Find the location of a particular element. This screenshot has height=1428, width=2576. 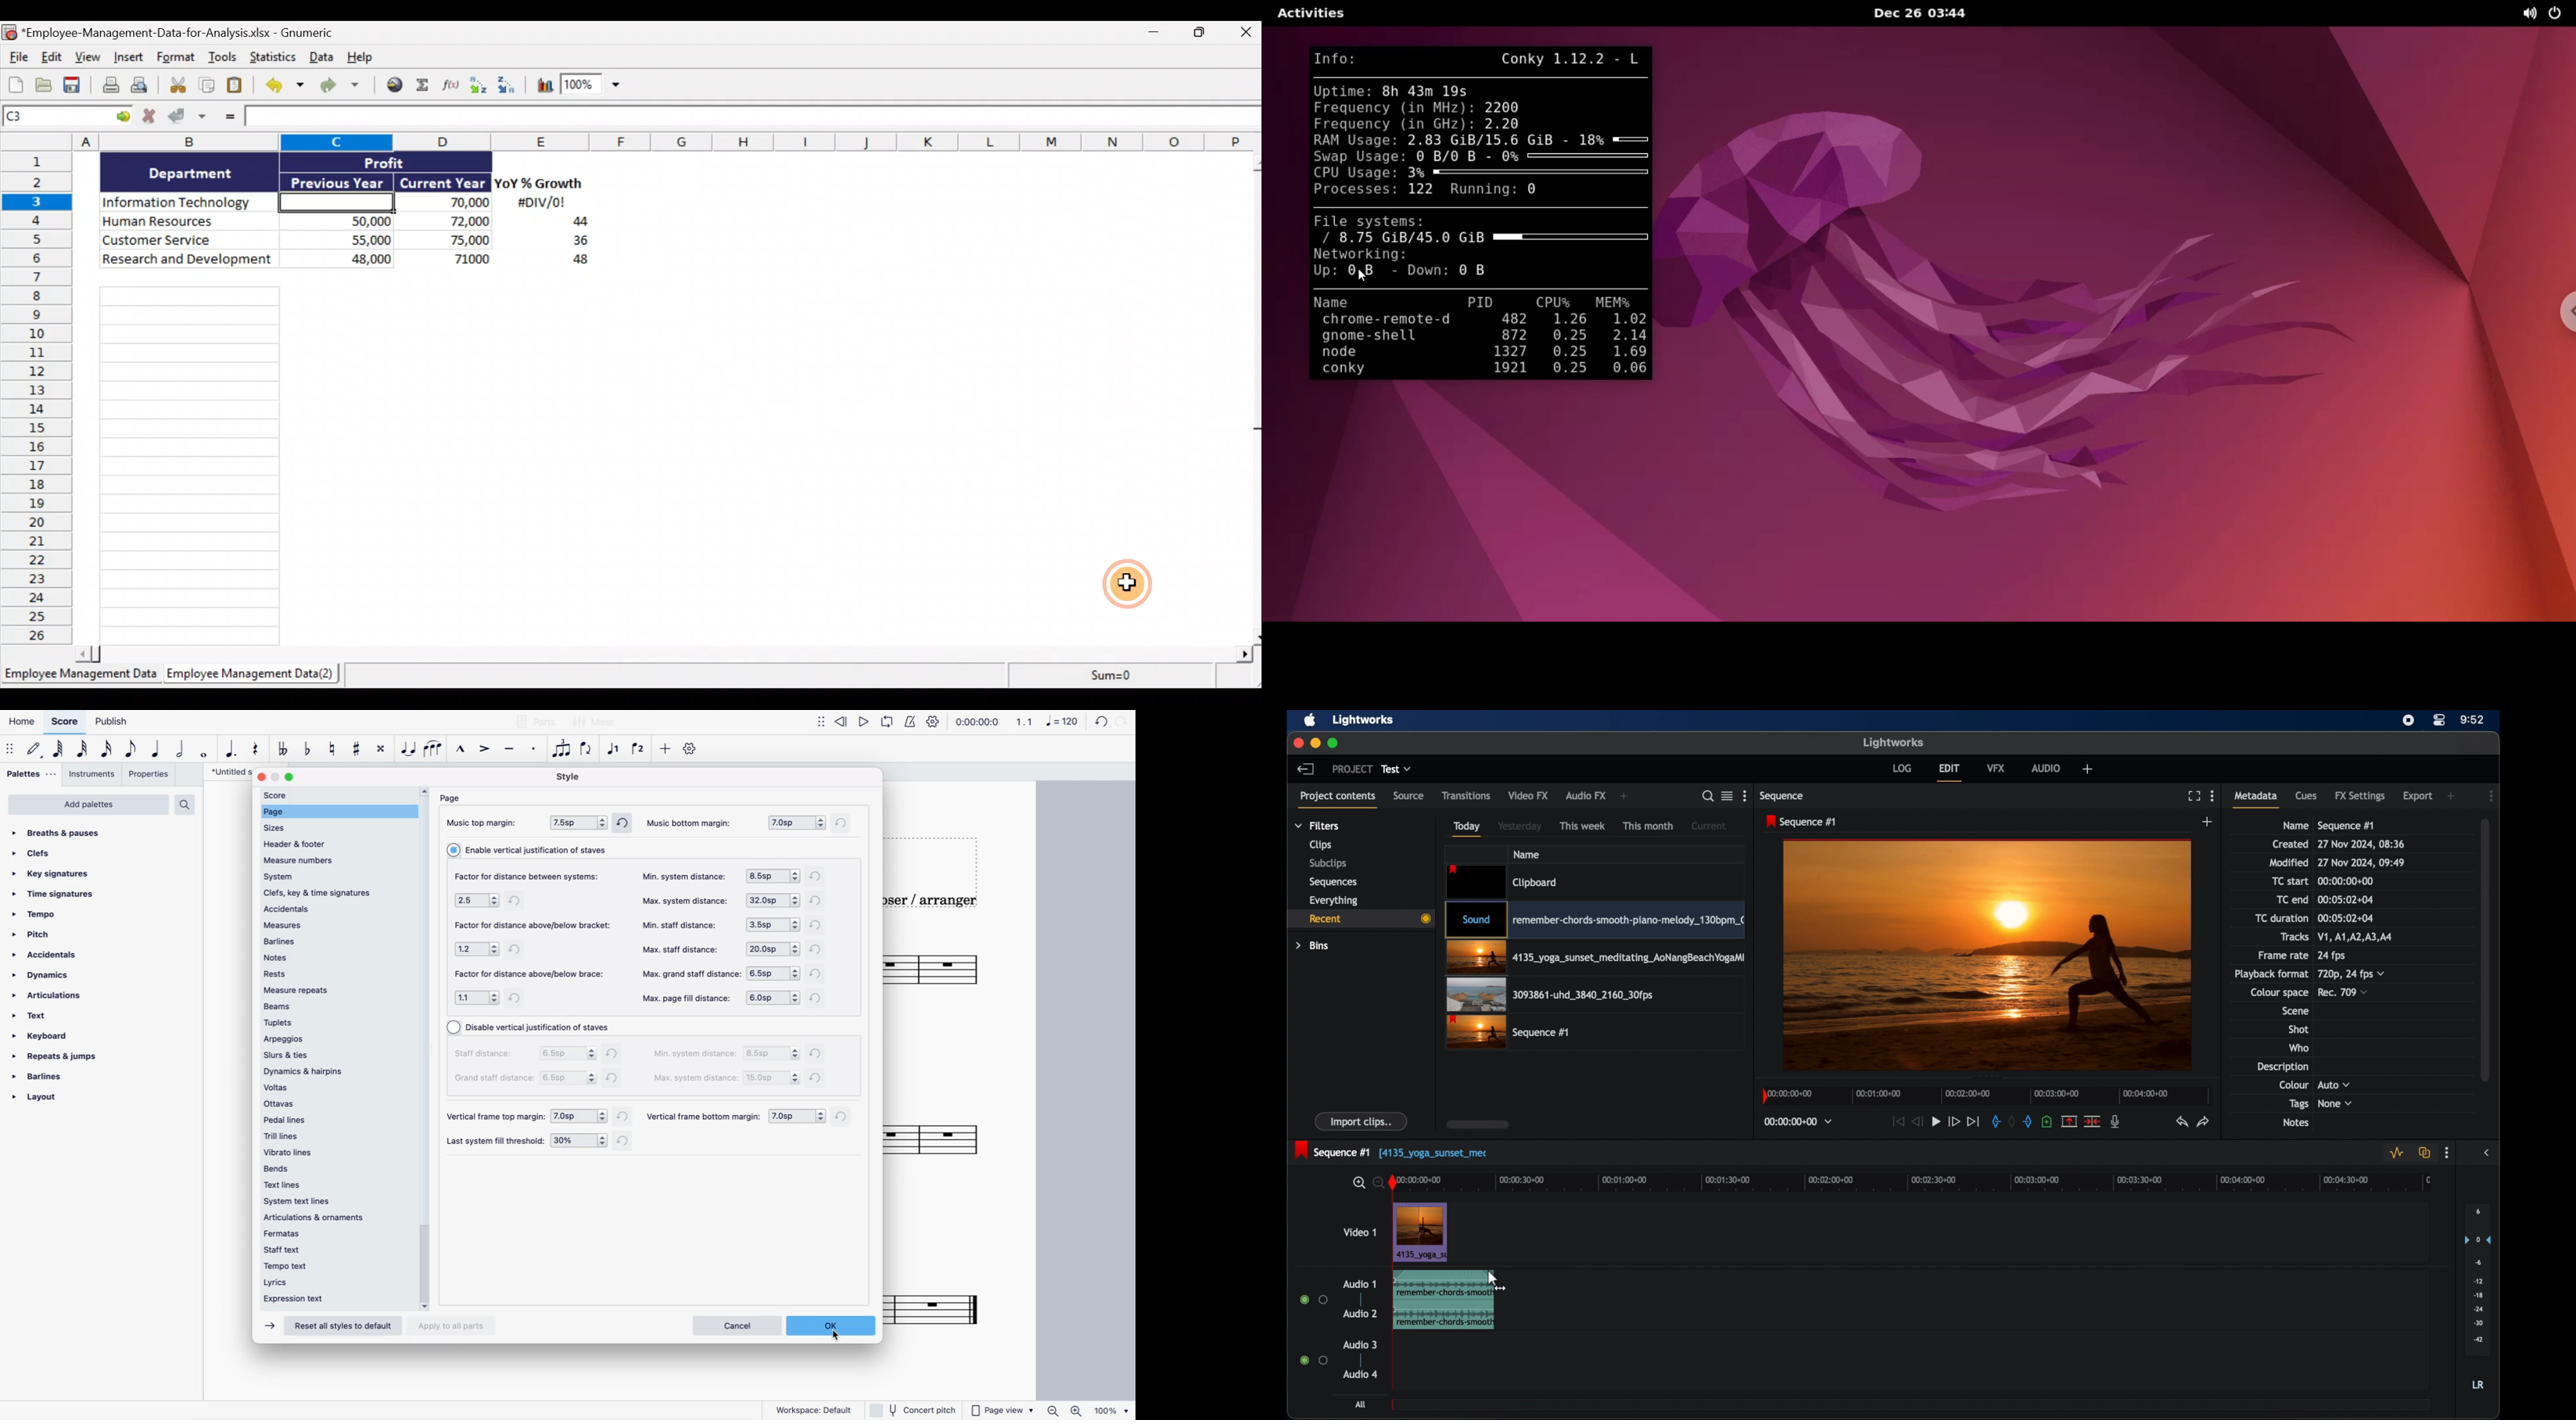

Profit is located at coordinates (406, 162).